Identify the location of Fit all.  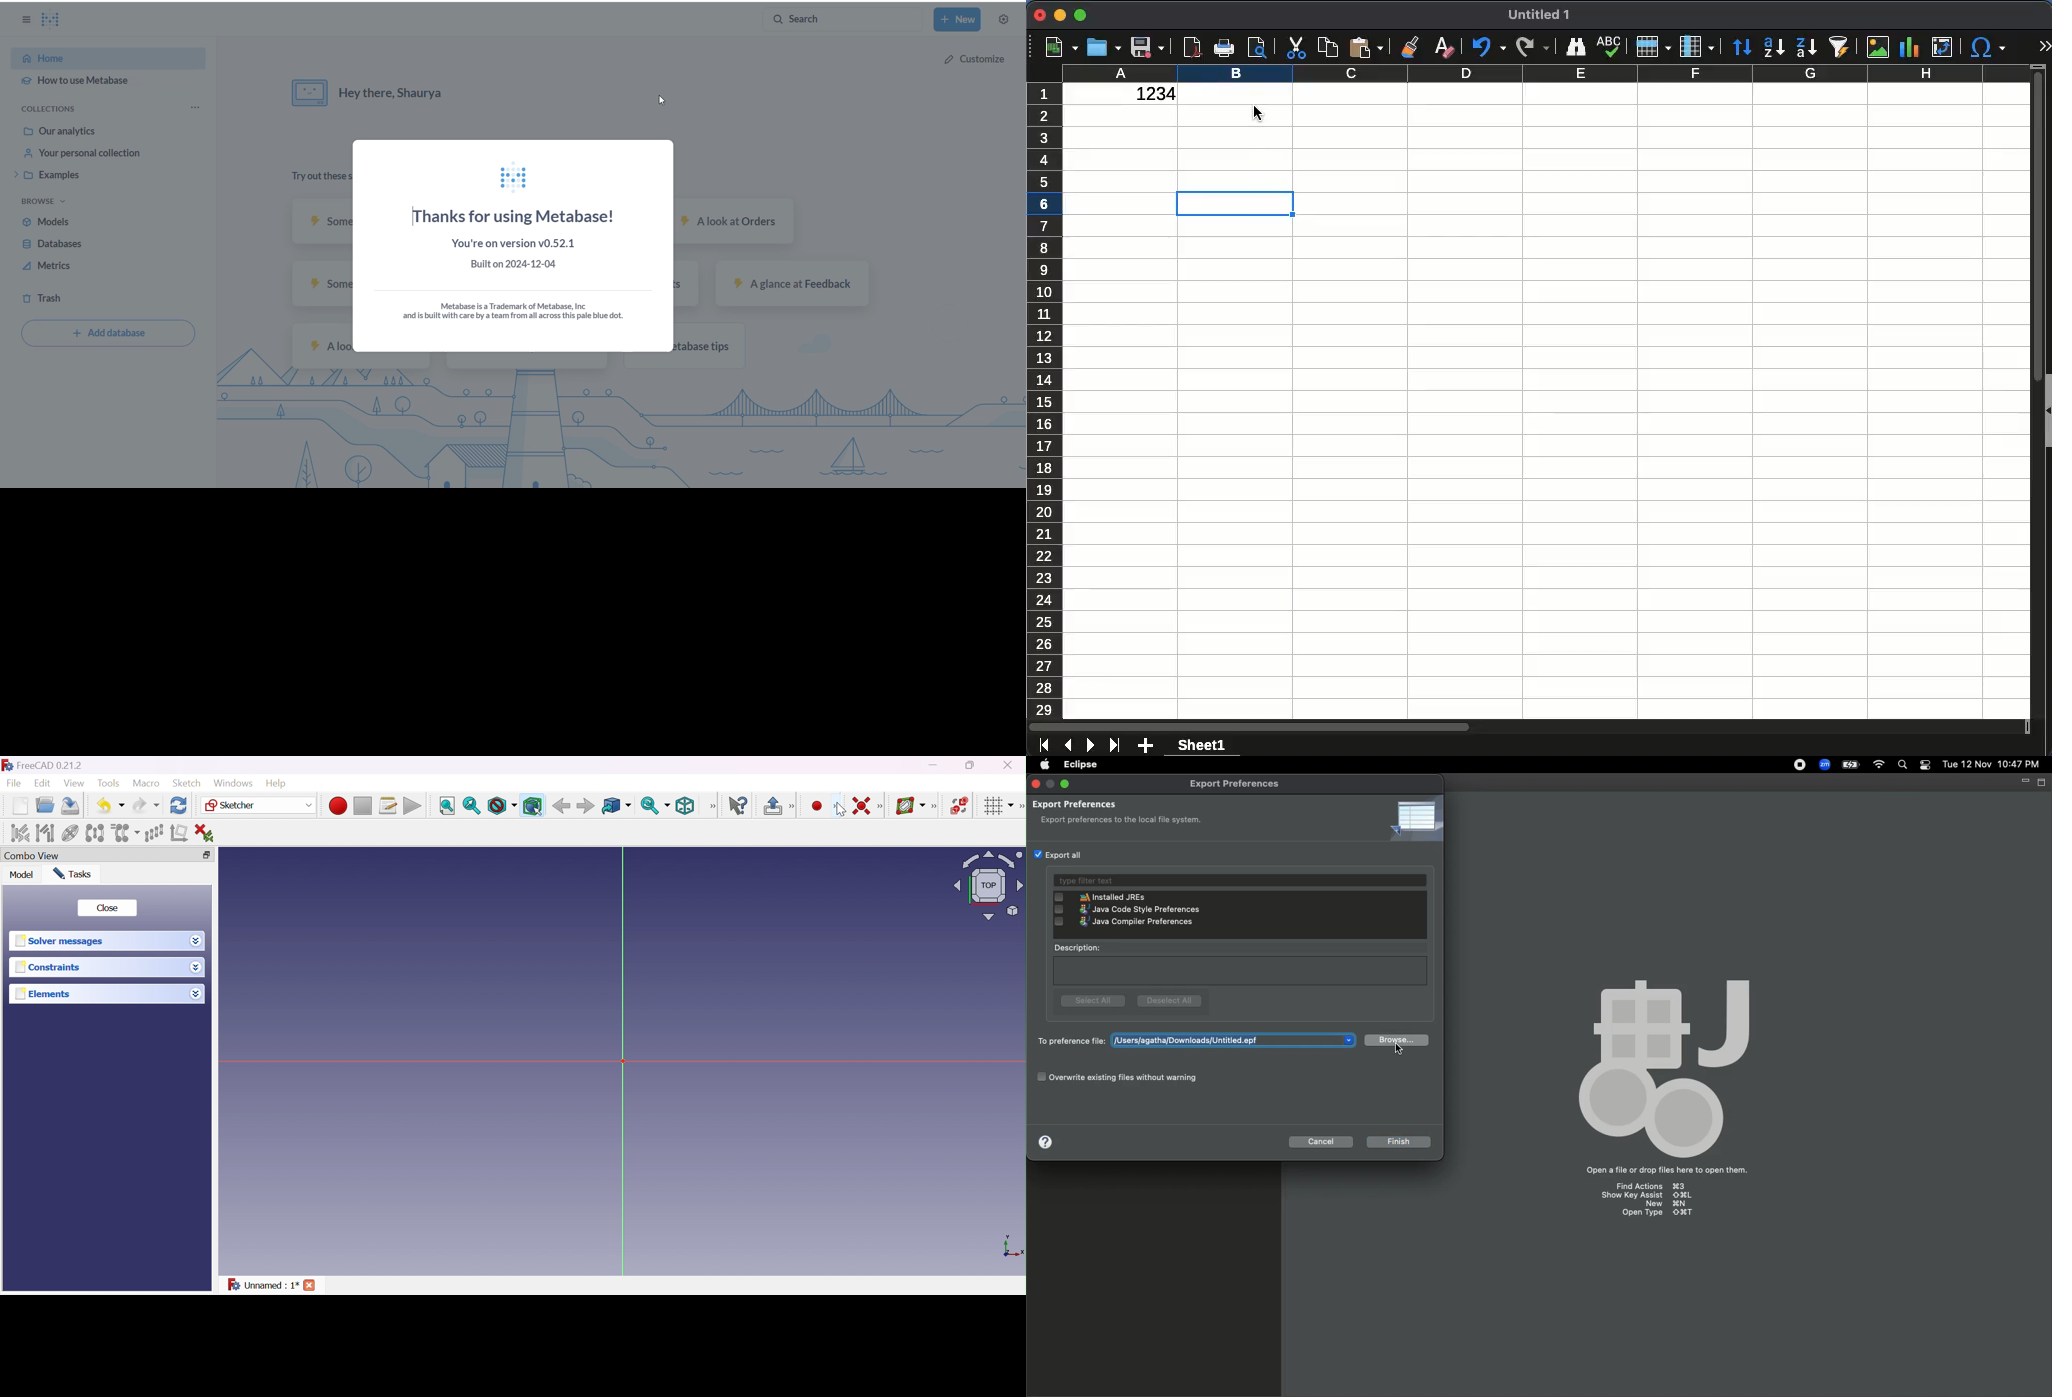
(446, 806).